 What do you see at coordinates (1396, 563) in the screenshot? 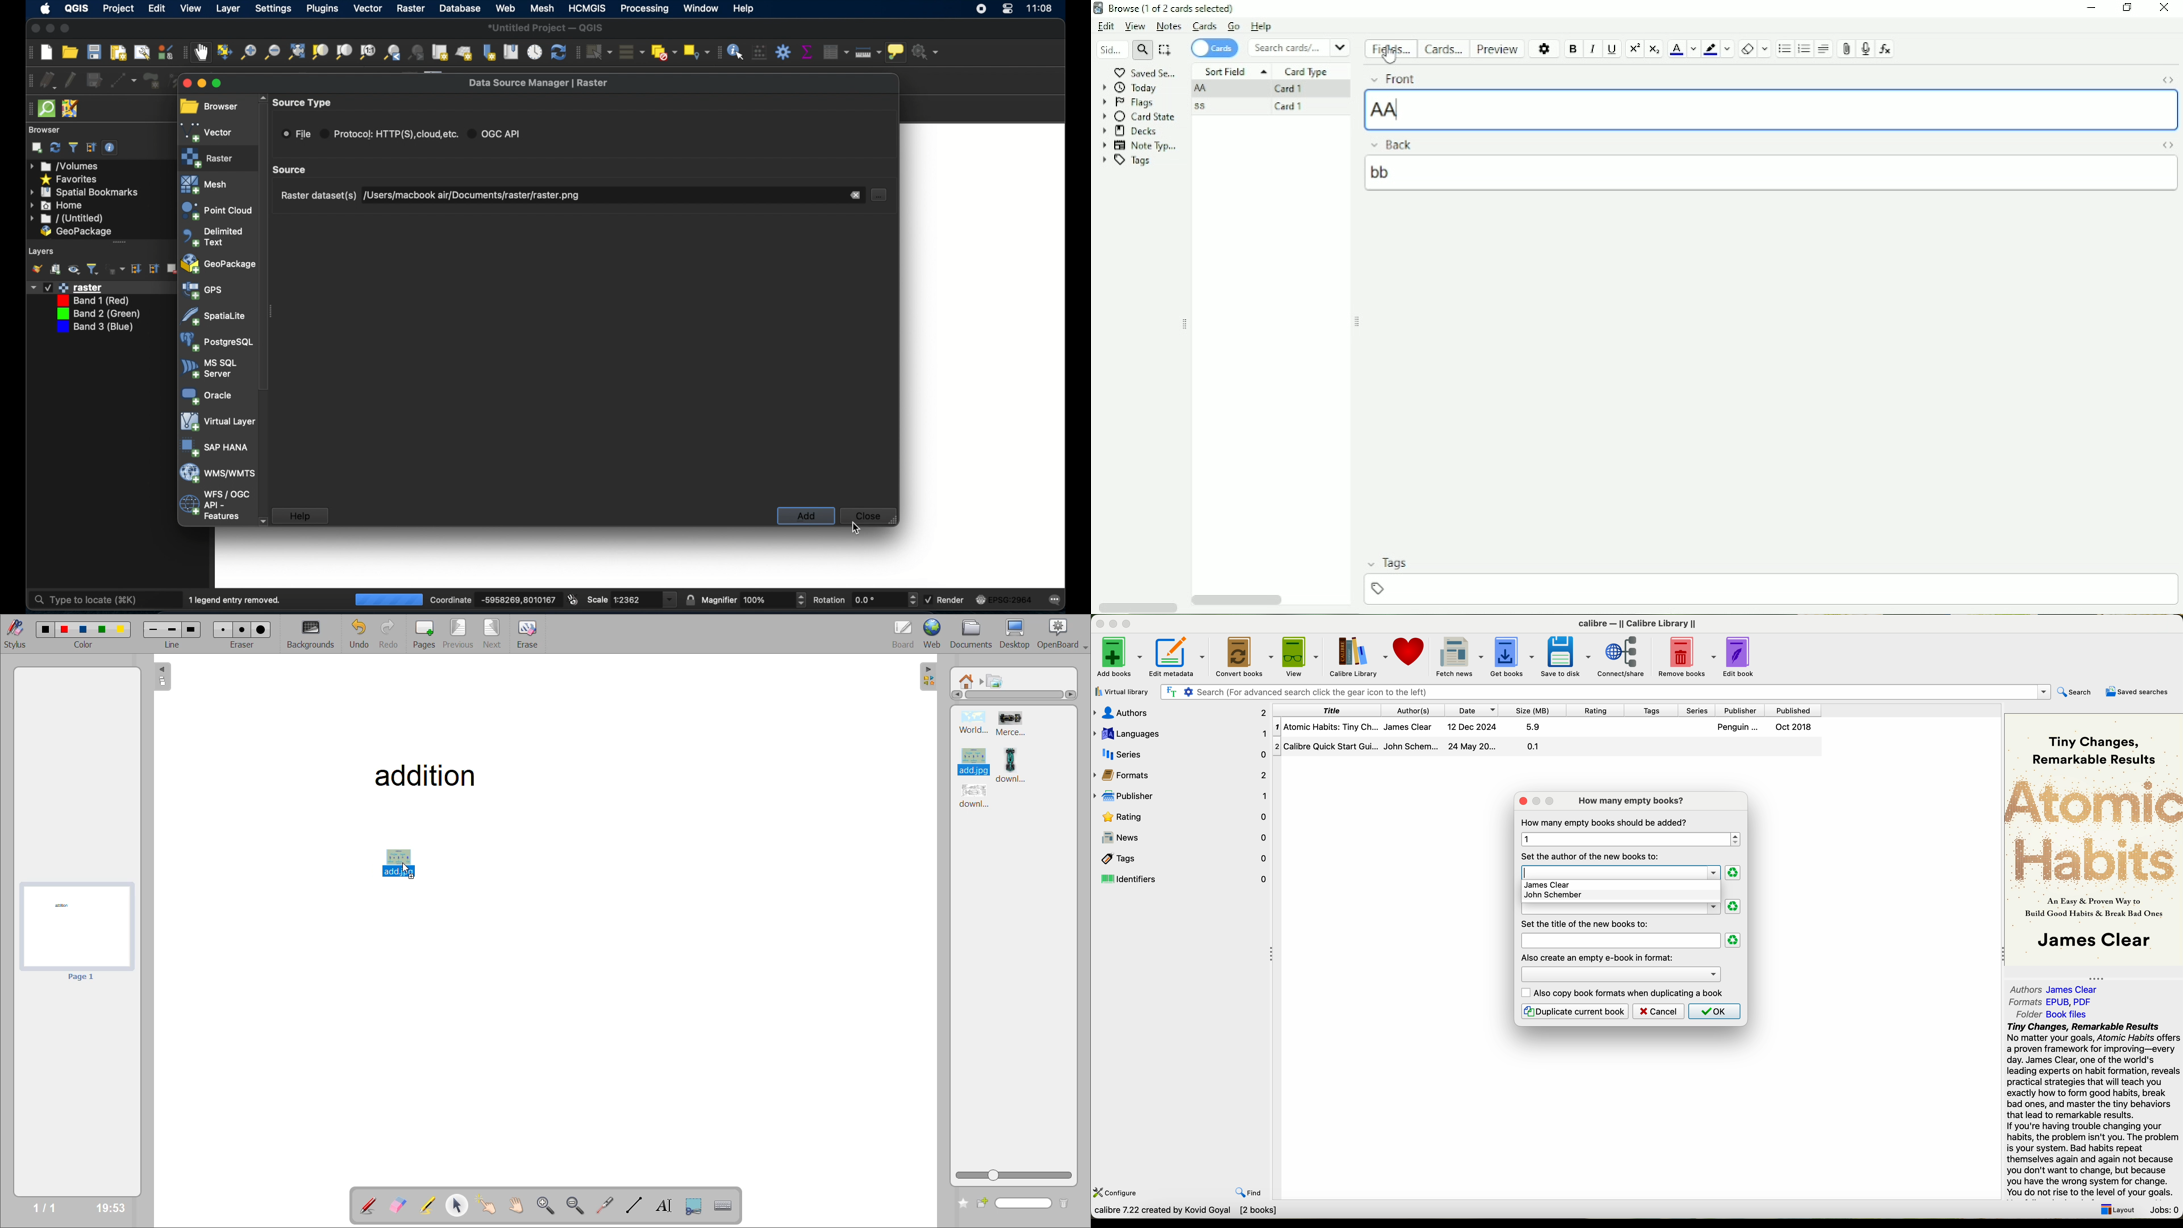
I see `Tags` at bounding box center [1396, 563].